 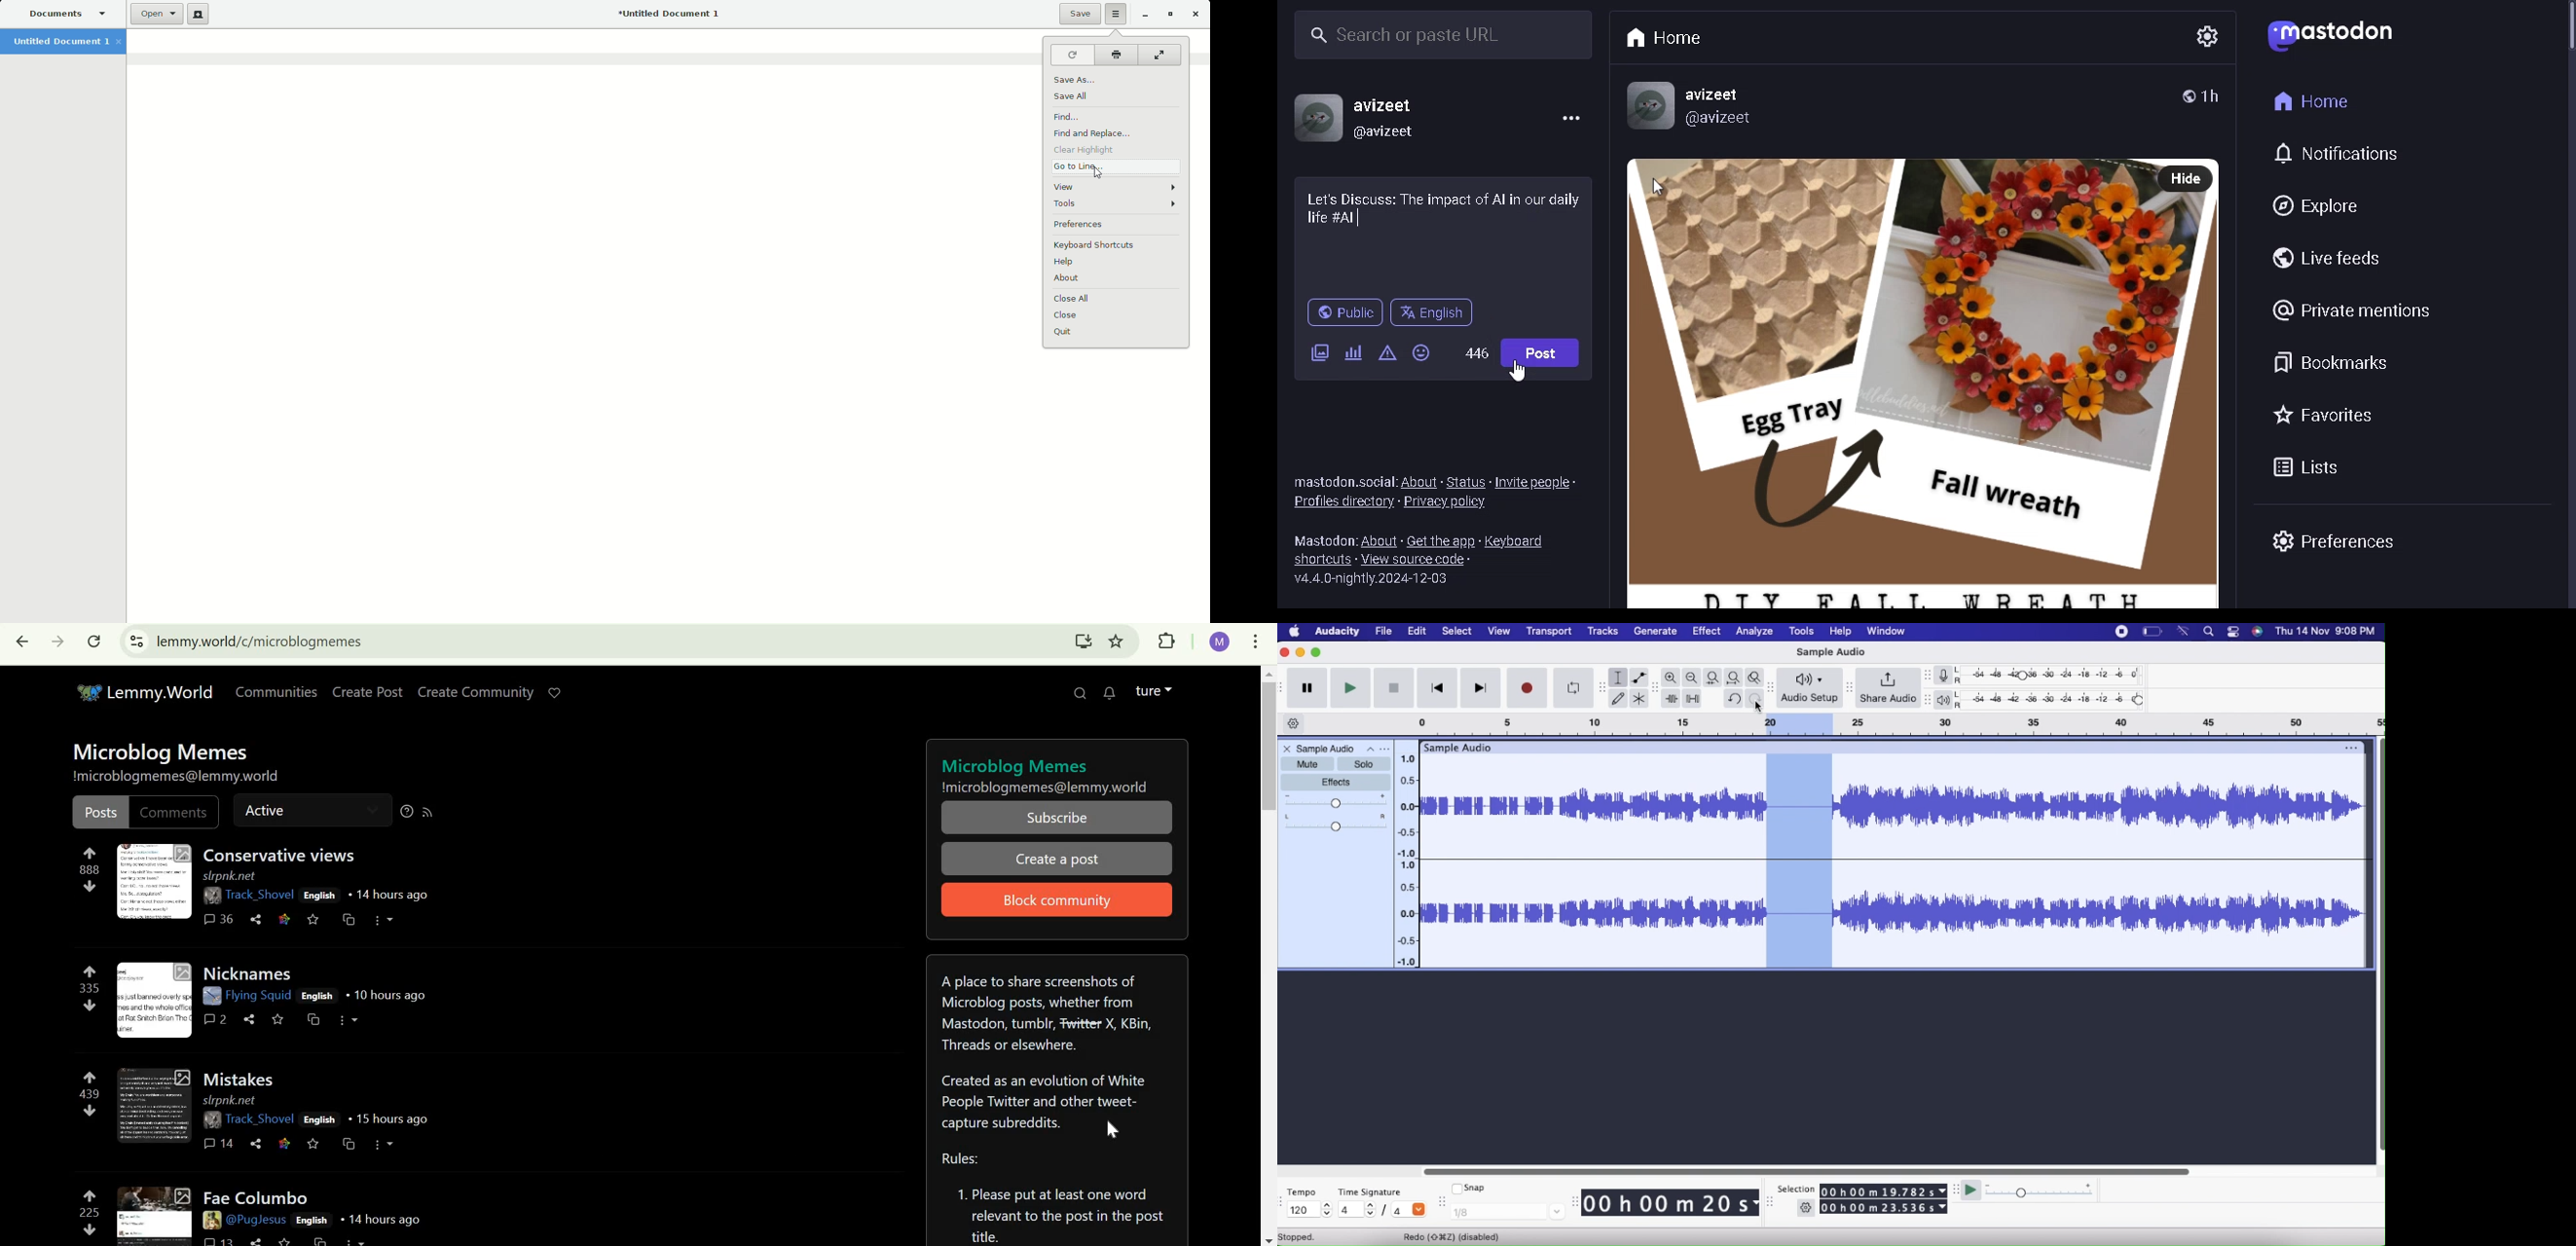 I want to click on ABOUT, so click(x=1419, y=481).